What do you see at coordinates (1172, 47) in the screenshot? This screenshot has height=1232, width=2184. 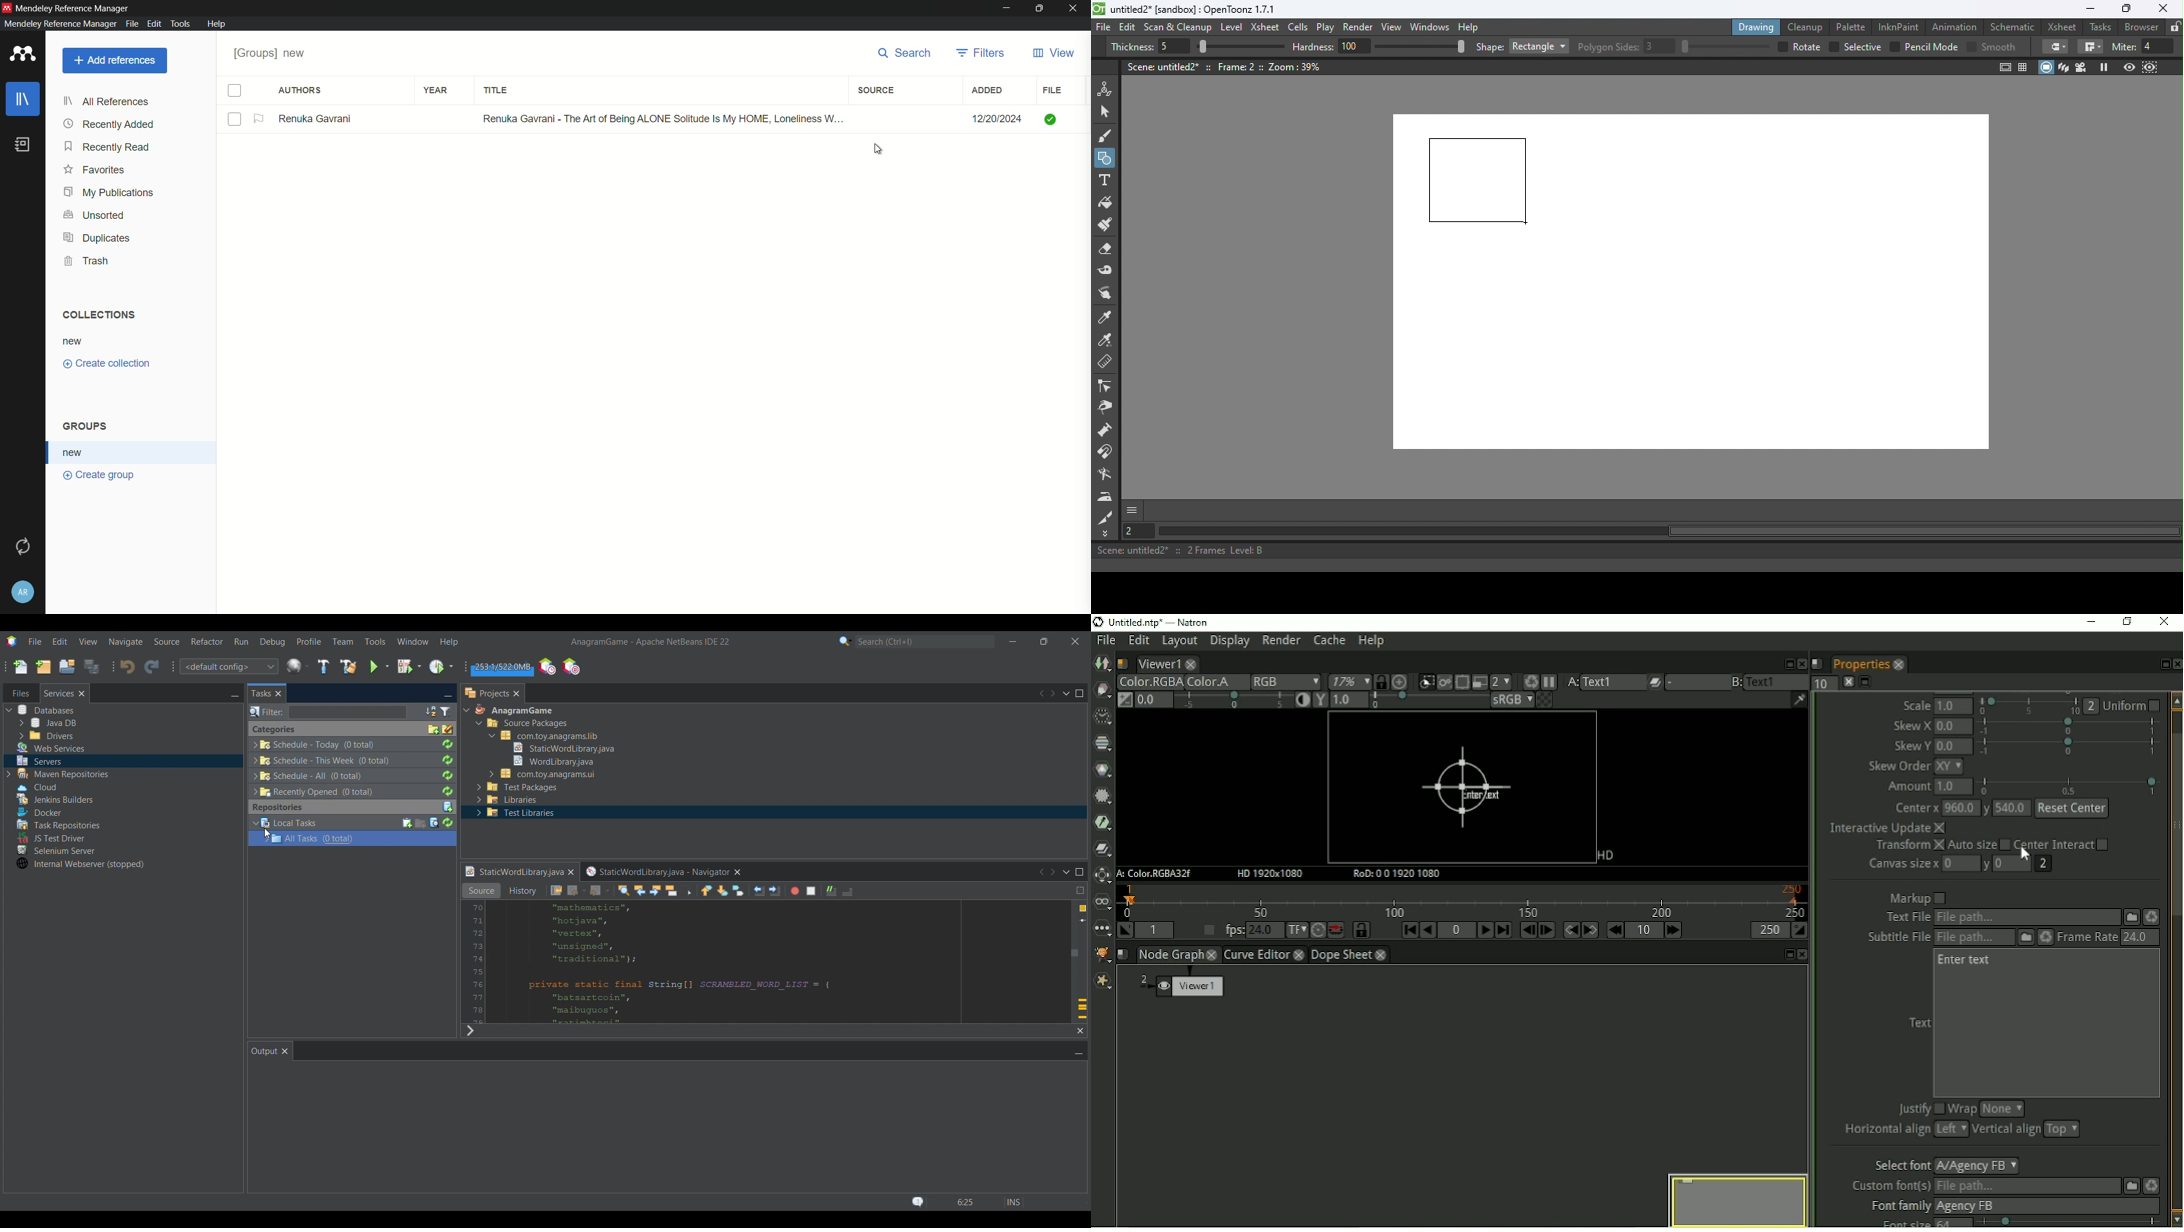 I see `5` at bounding box center [1172, 47].